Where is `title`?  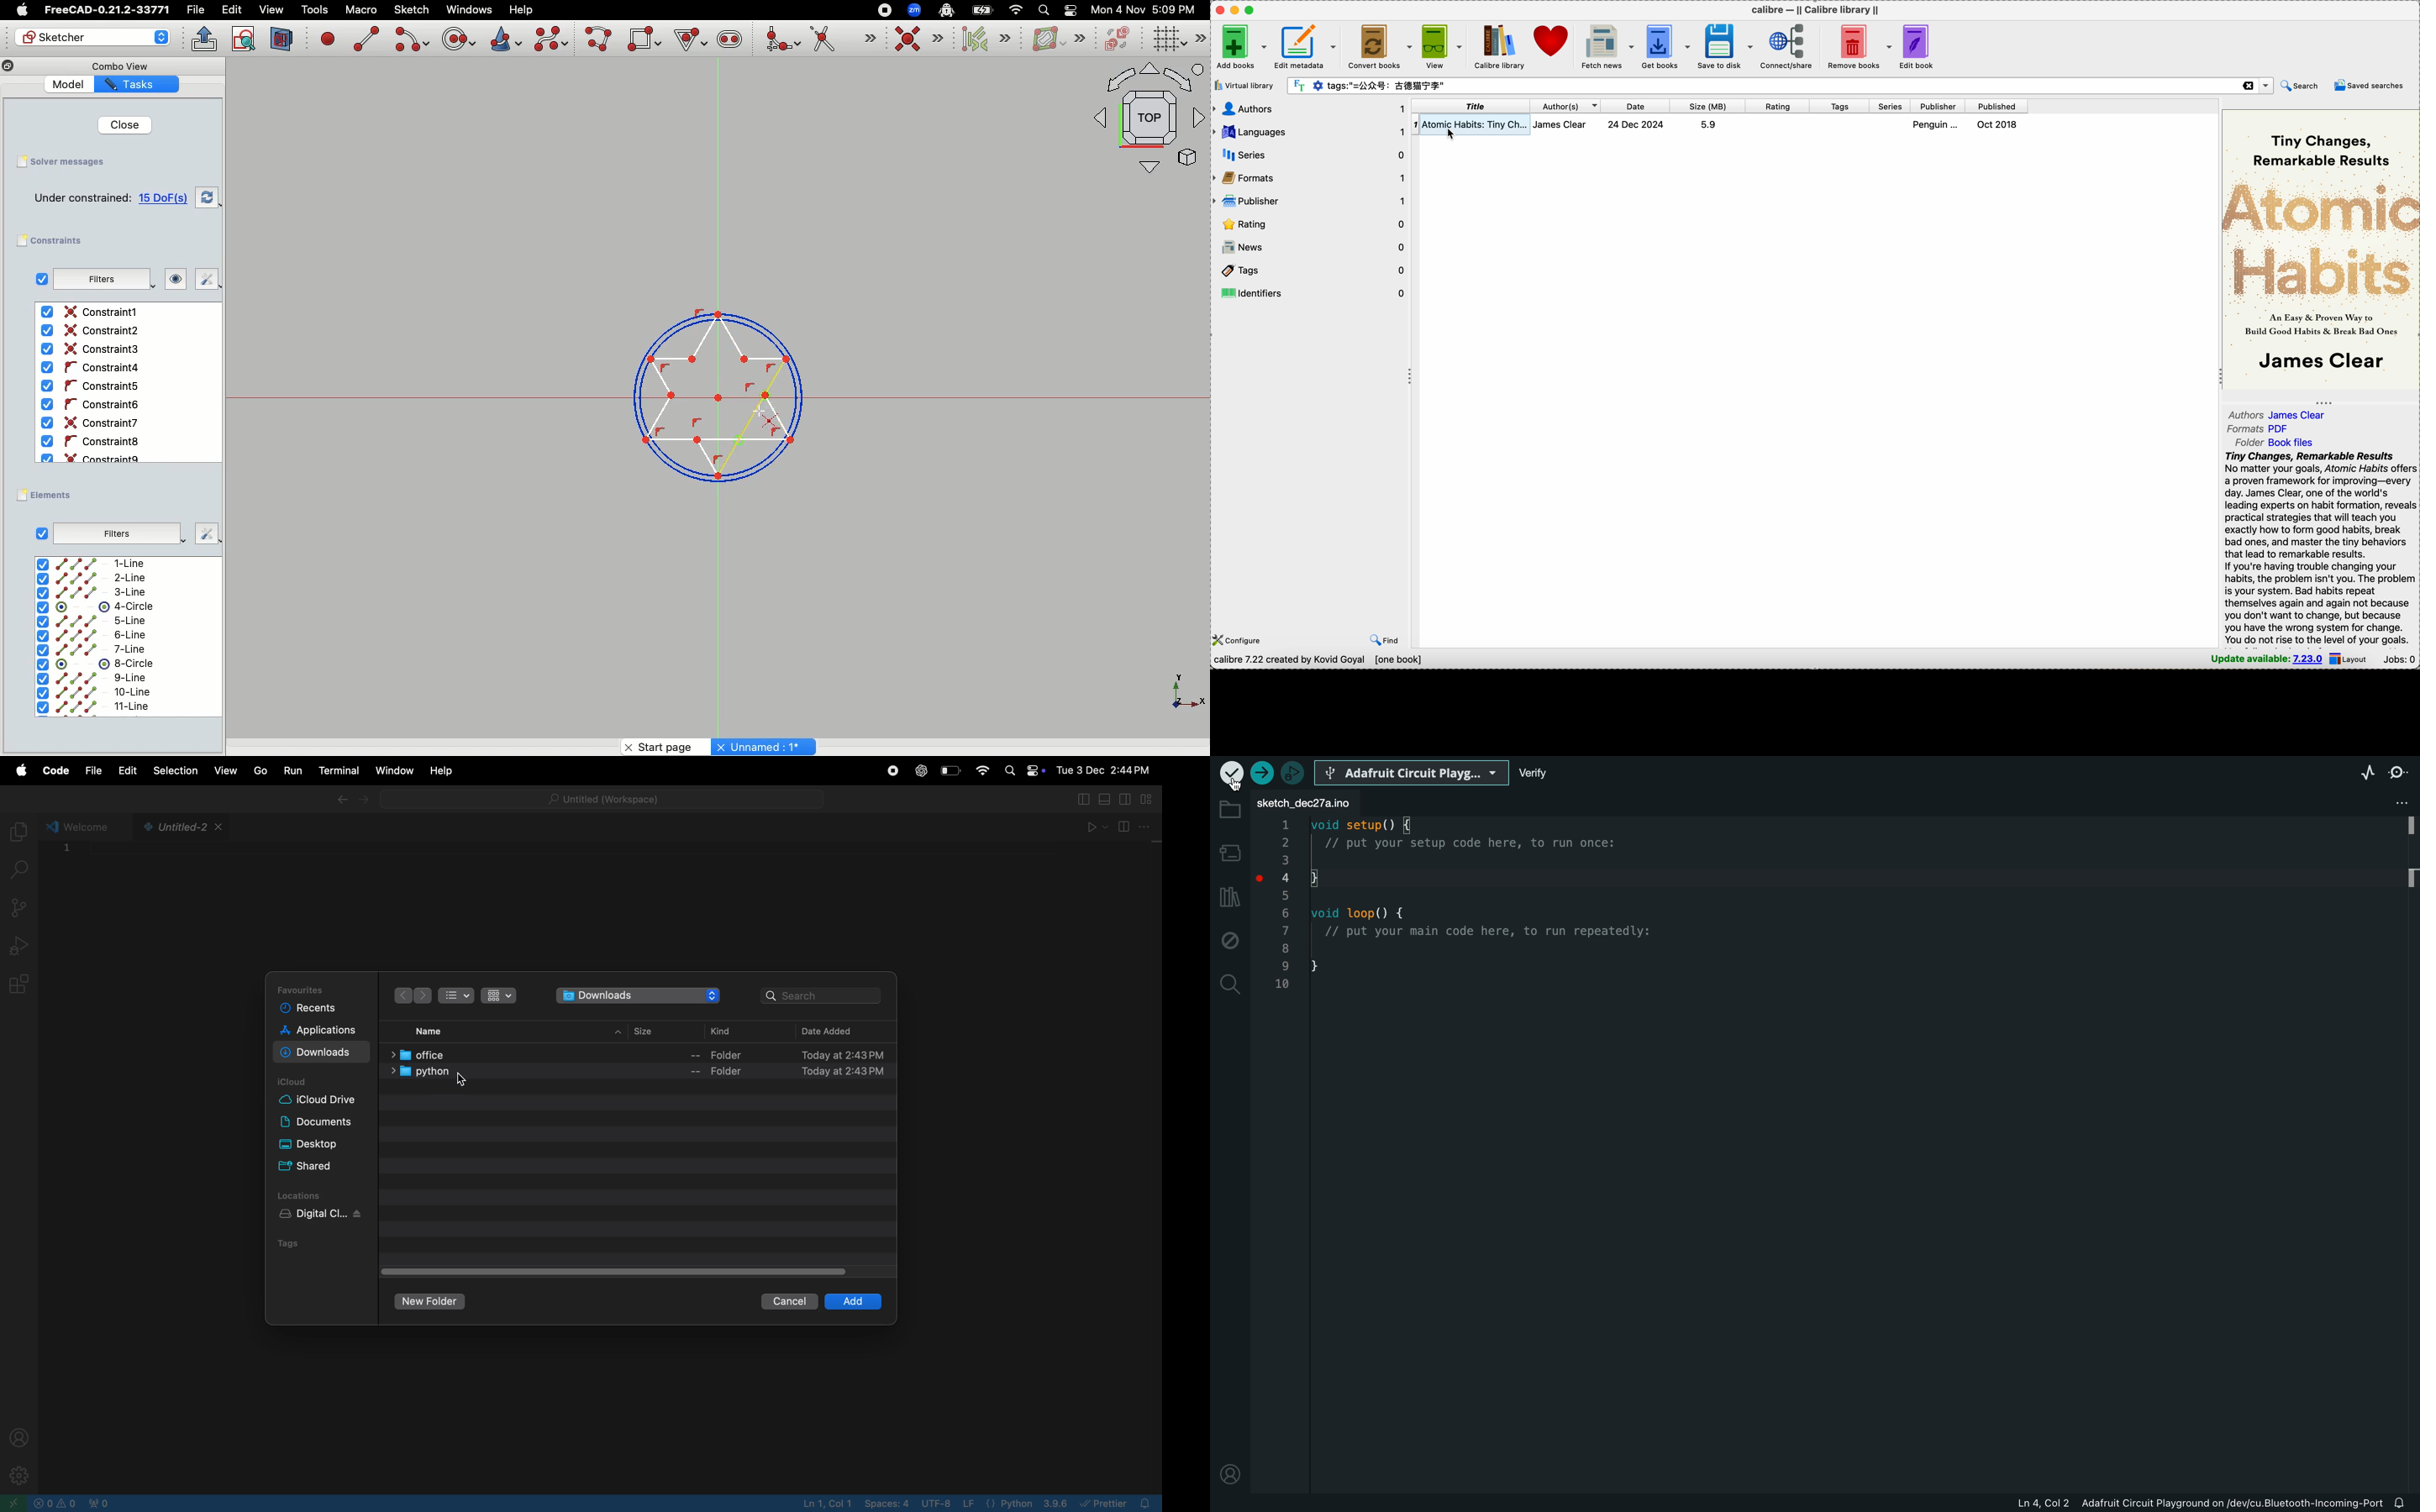
title is located at coordinates (1473, 107).